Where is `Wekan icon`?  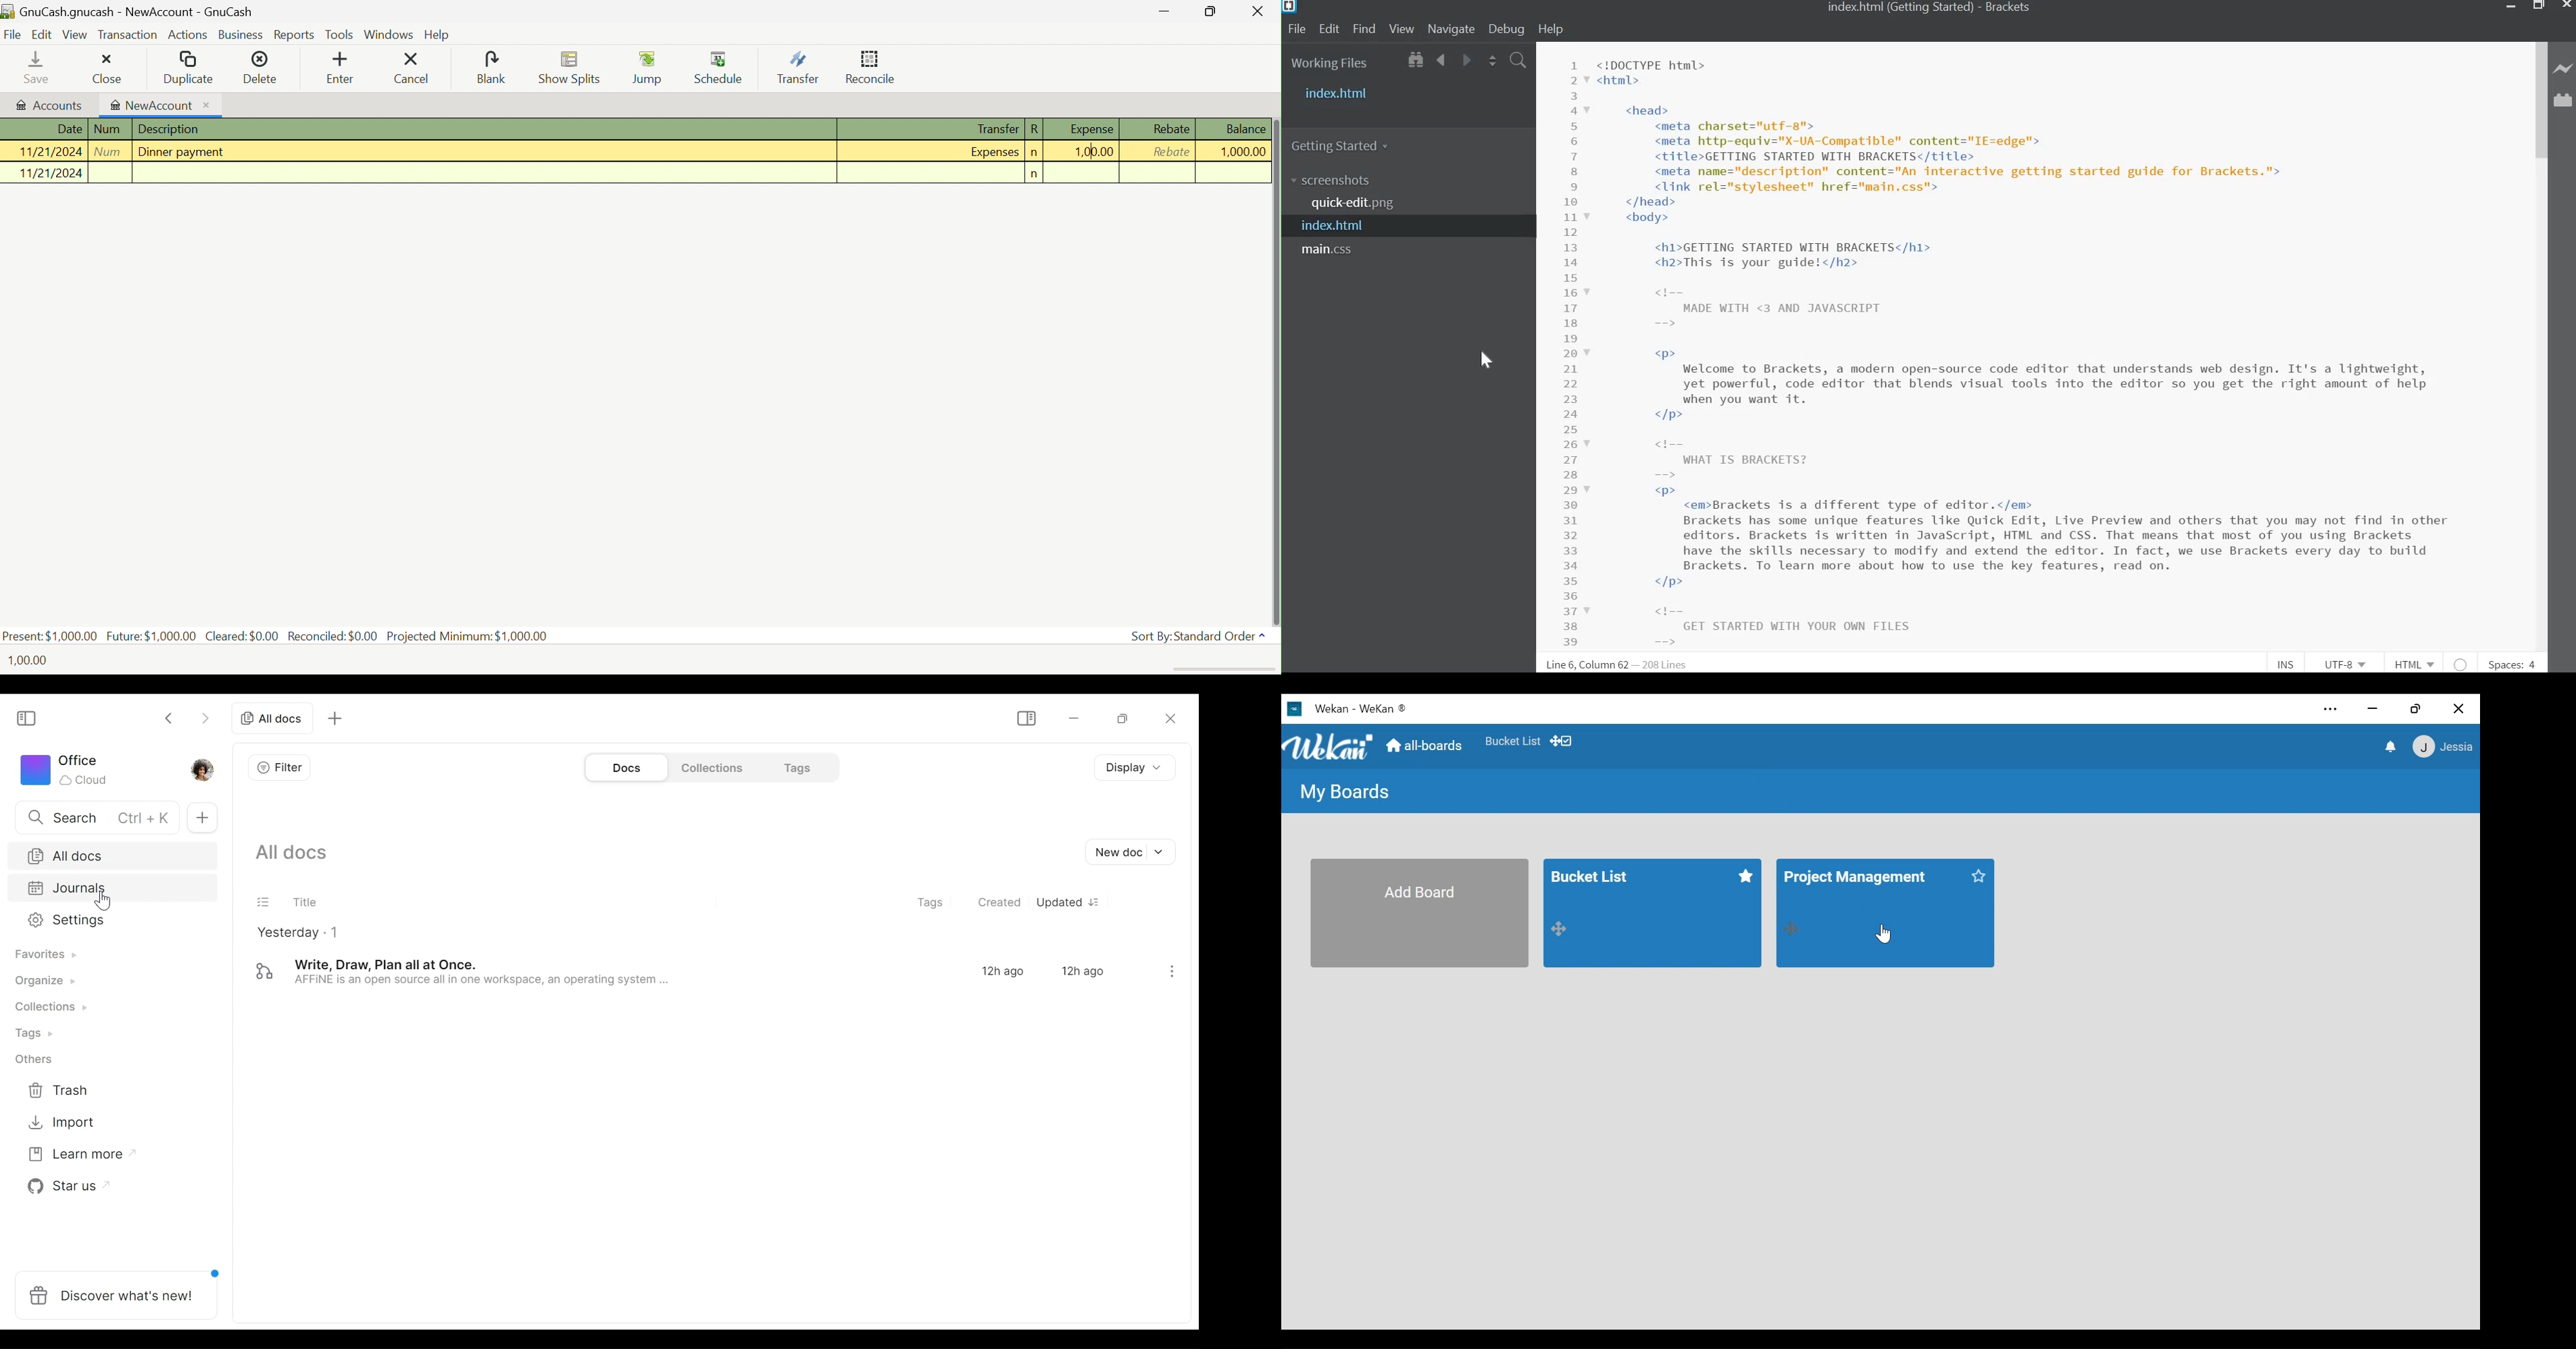
Wekan icon is located at coordinates (1297, 709).